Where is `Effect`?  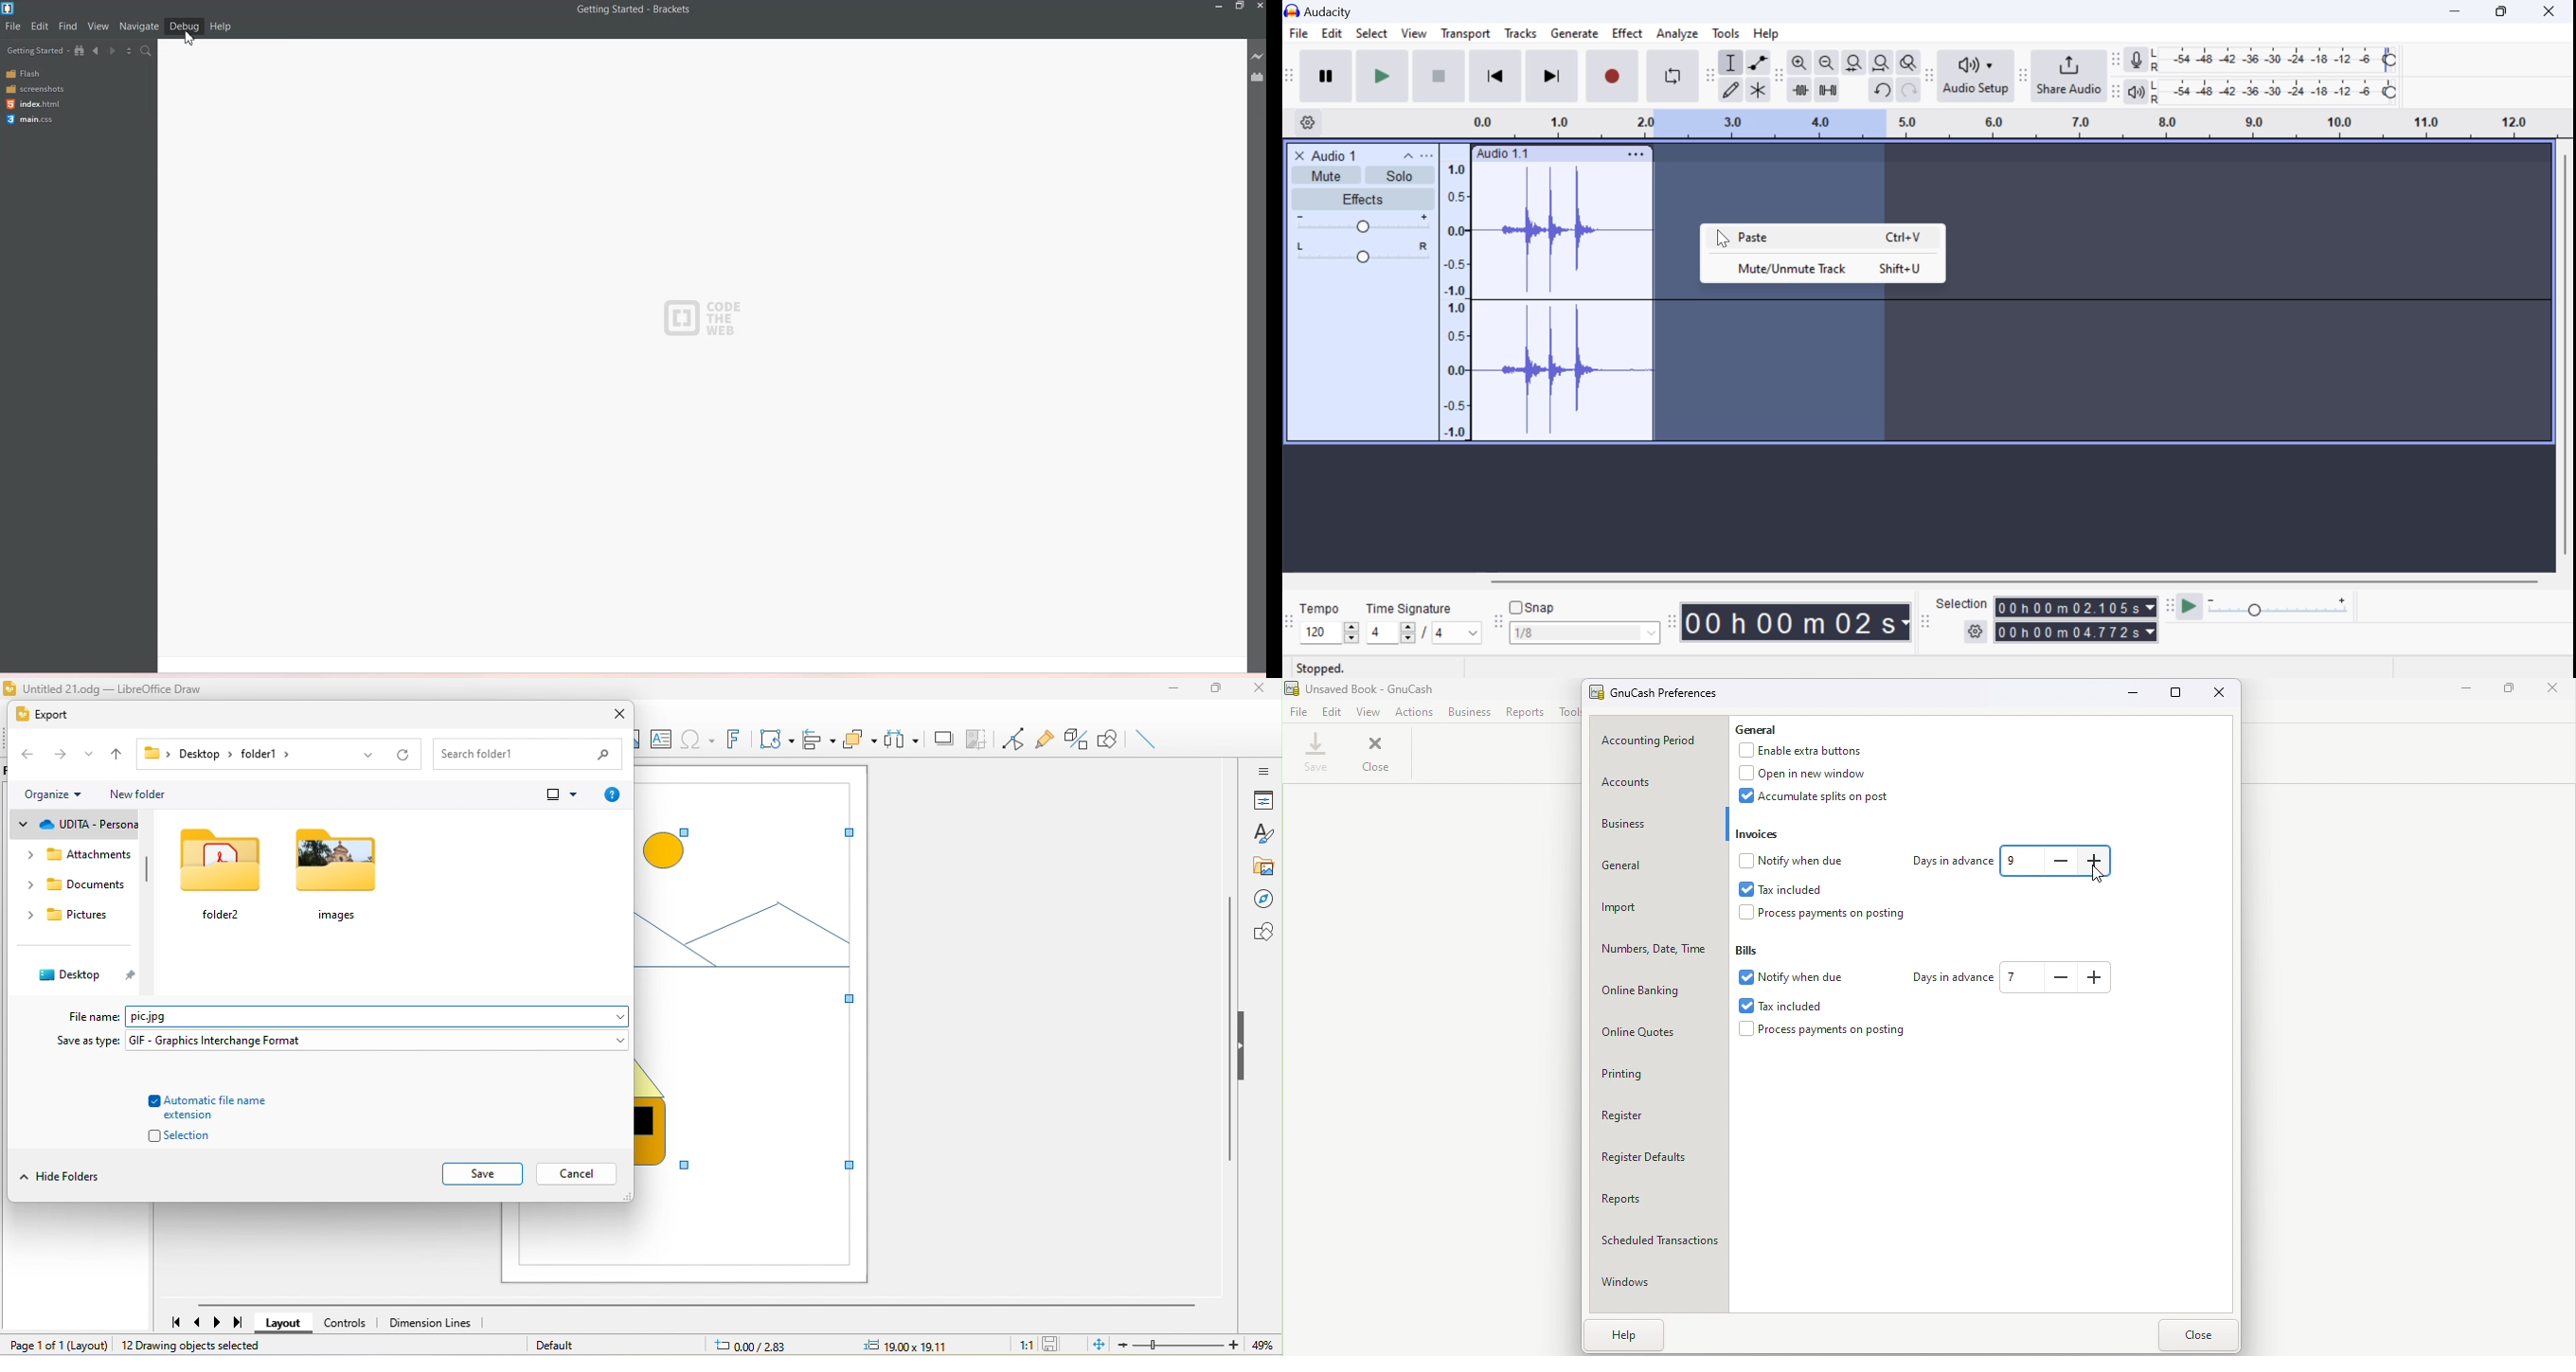
Effect is located at coordinates (1628, 36).